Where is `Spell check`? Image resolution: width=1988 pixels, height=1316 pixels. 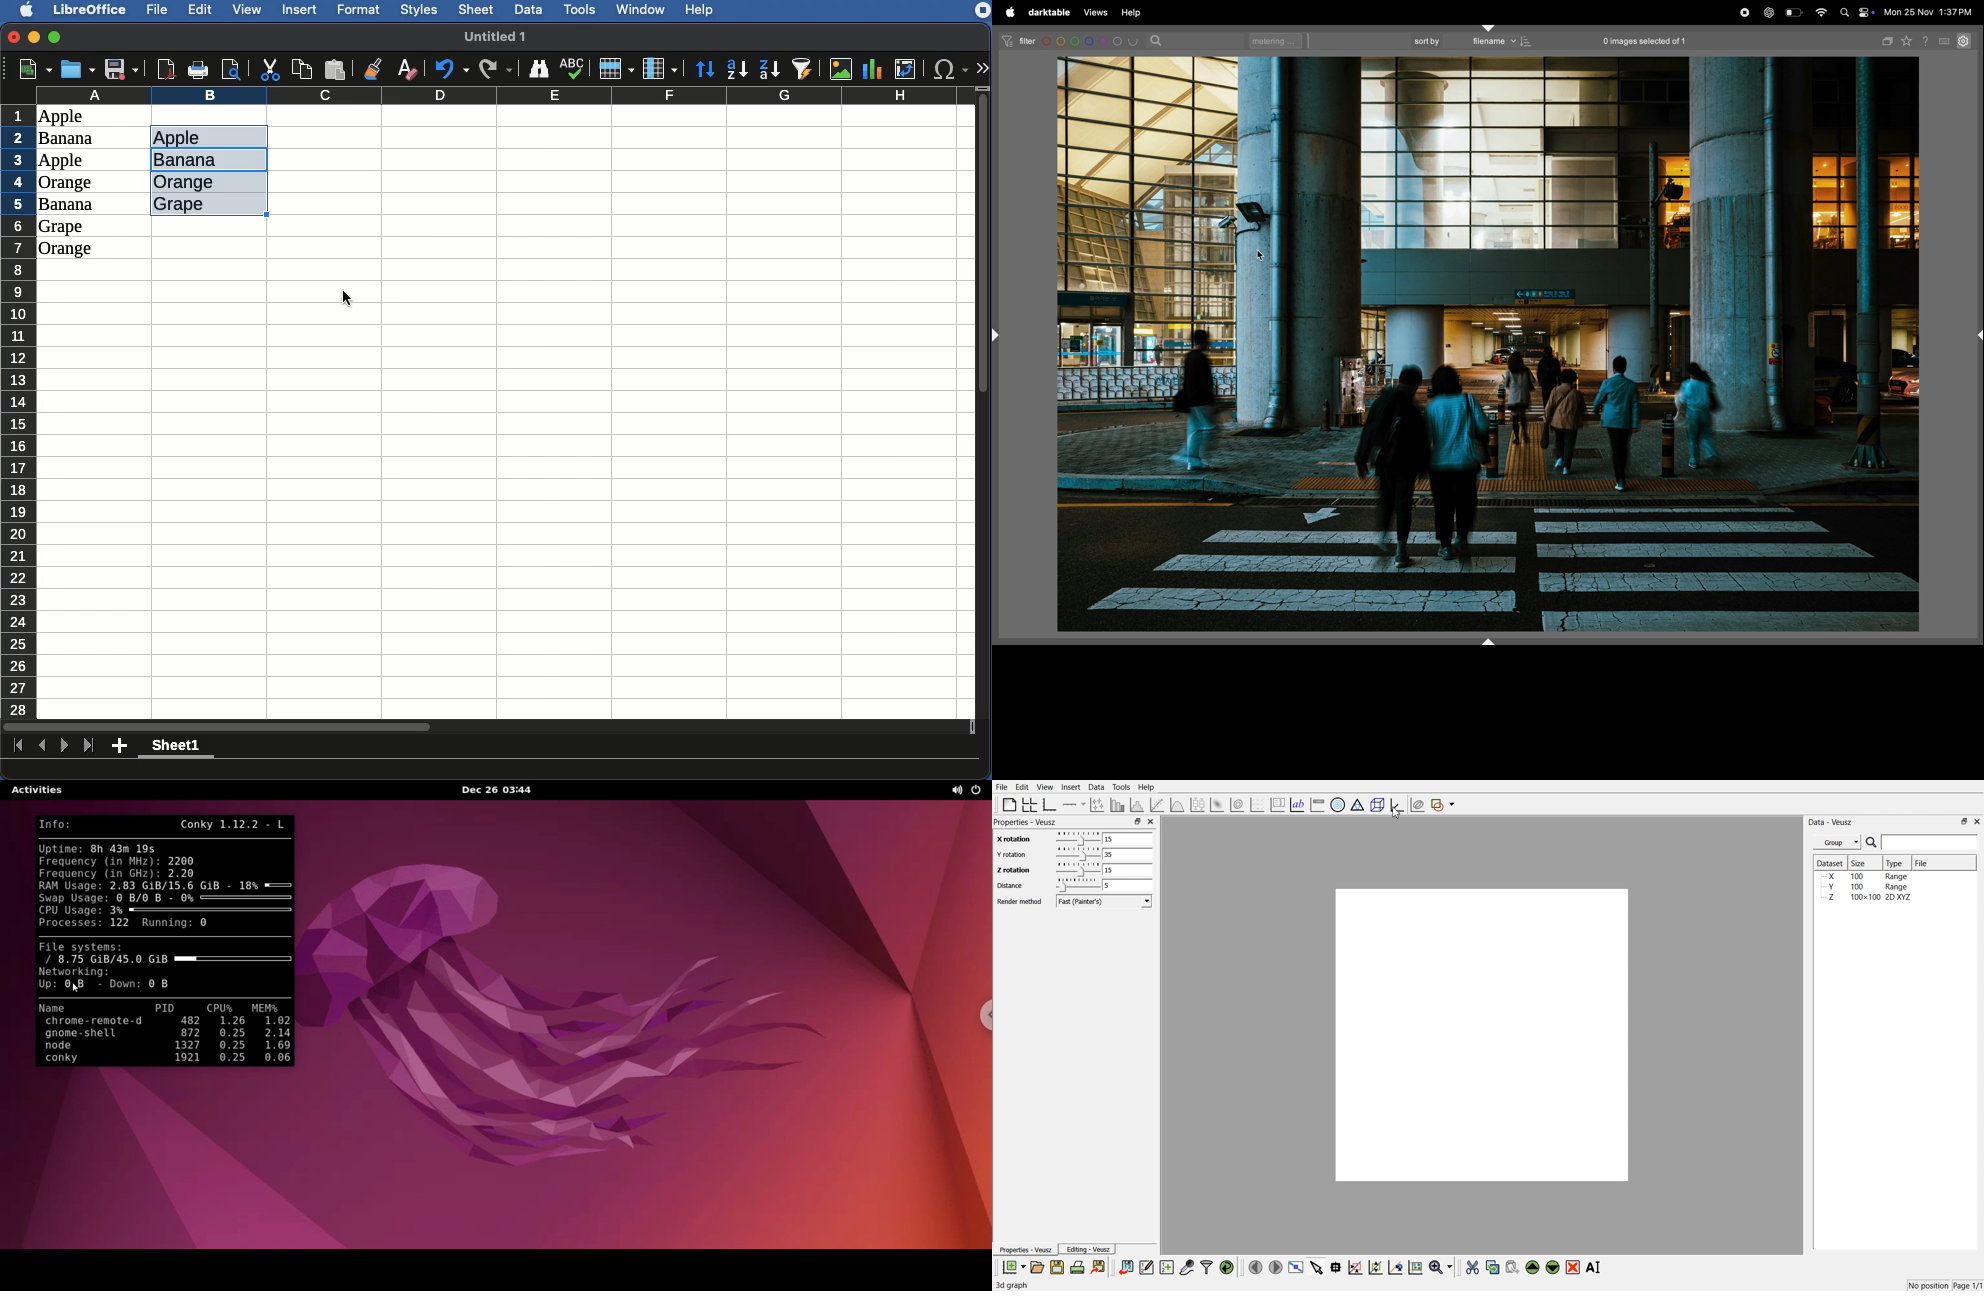
Spell check is located at coordinates (573, 69).